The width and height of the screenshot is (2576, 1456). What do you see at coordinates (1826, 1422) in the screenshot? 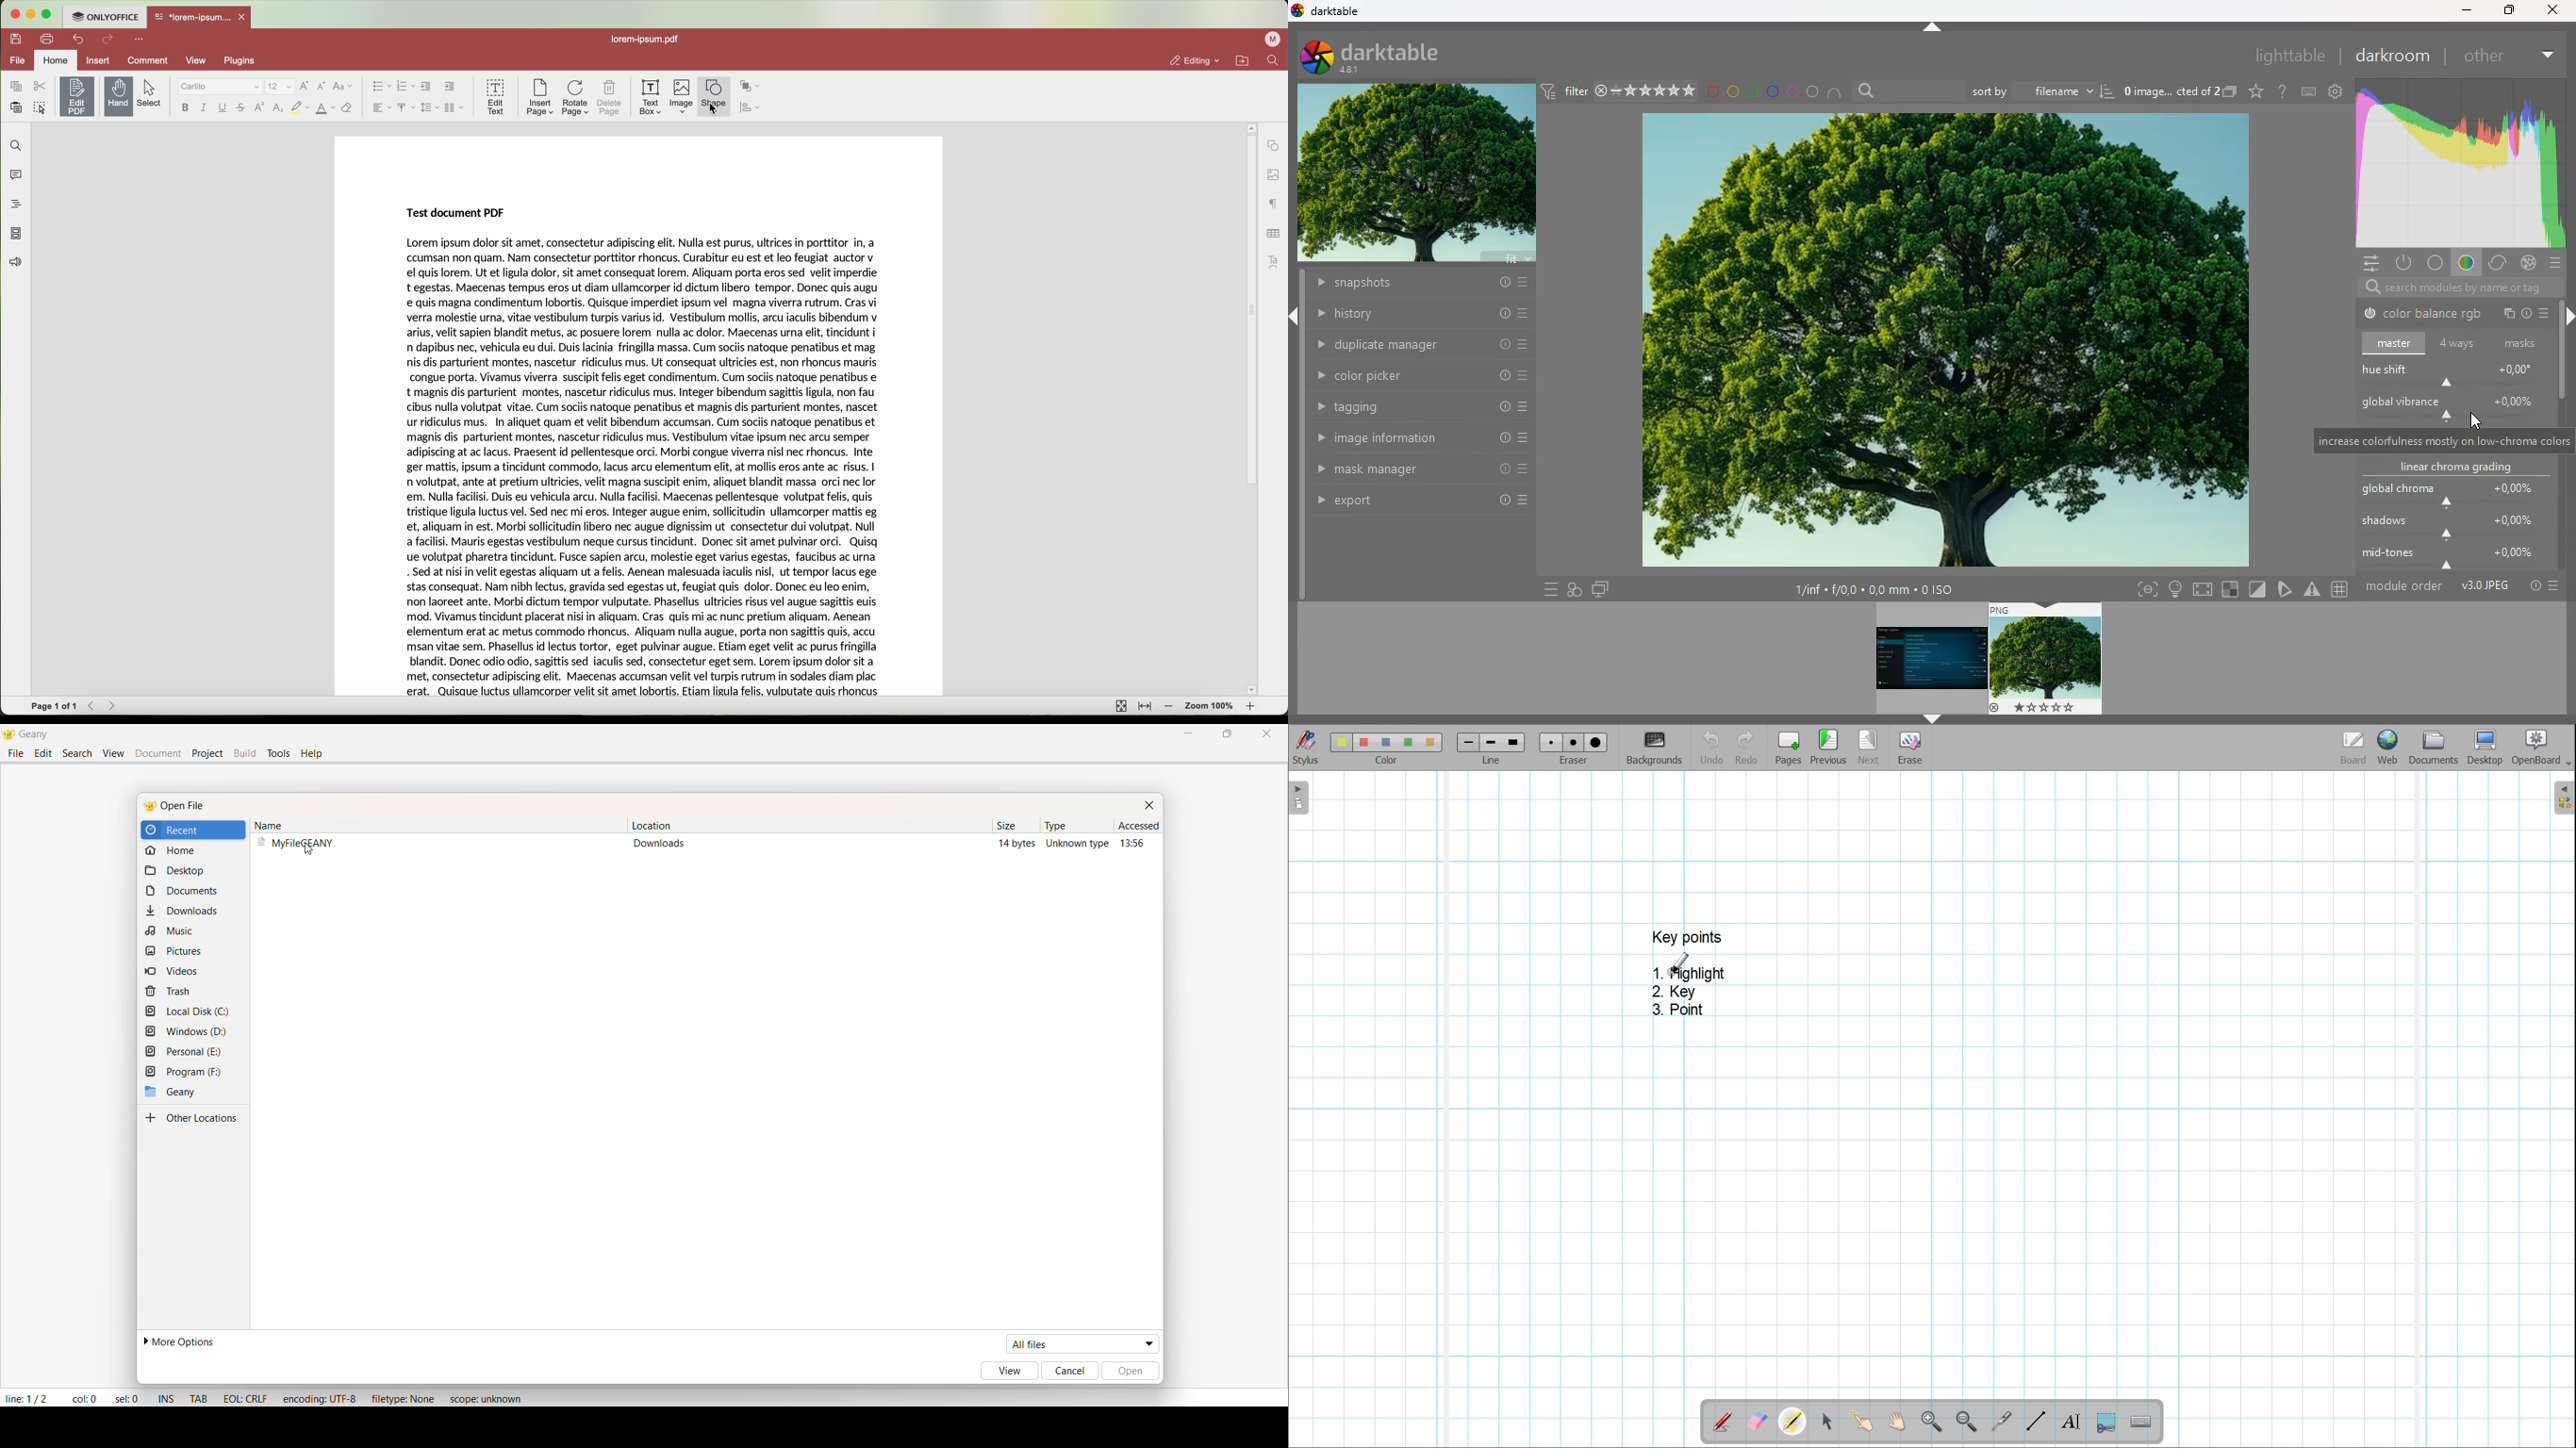
I see `Select and modify objects highlighted` at bounding box center [1826, 1422].